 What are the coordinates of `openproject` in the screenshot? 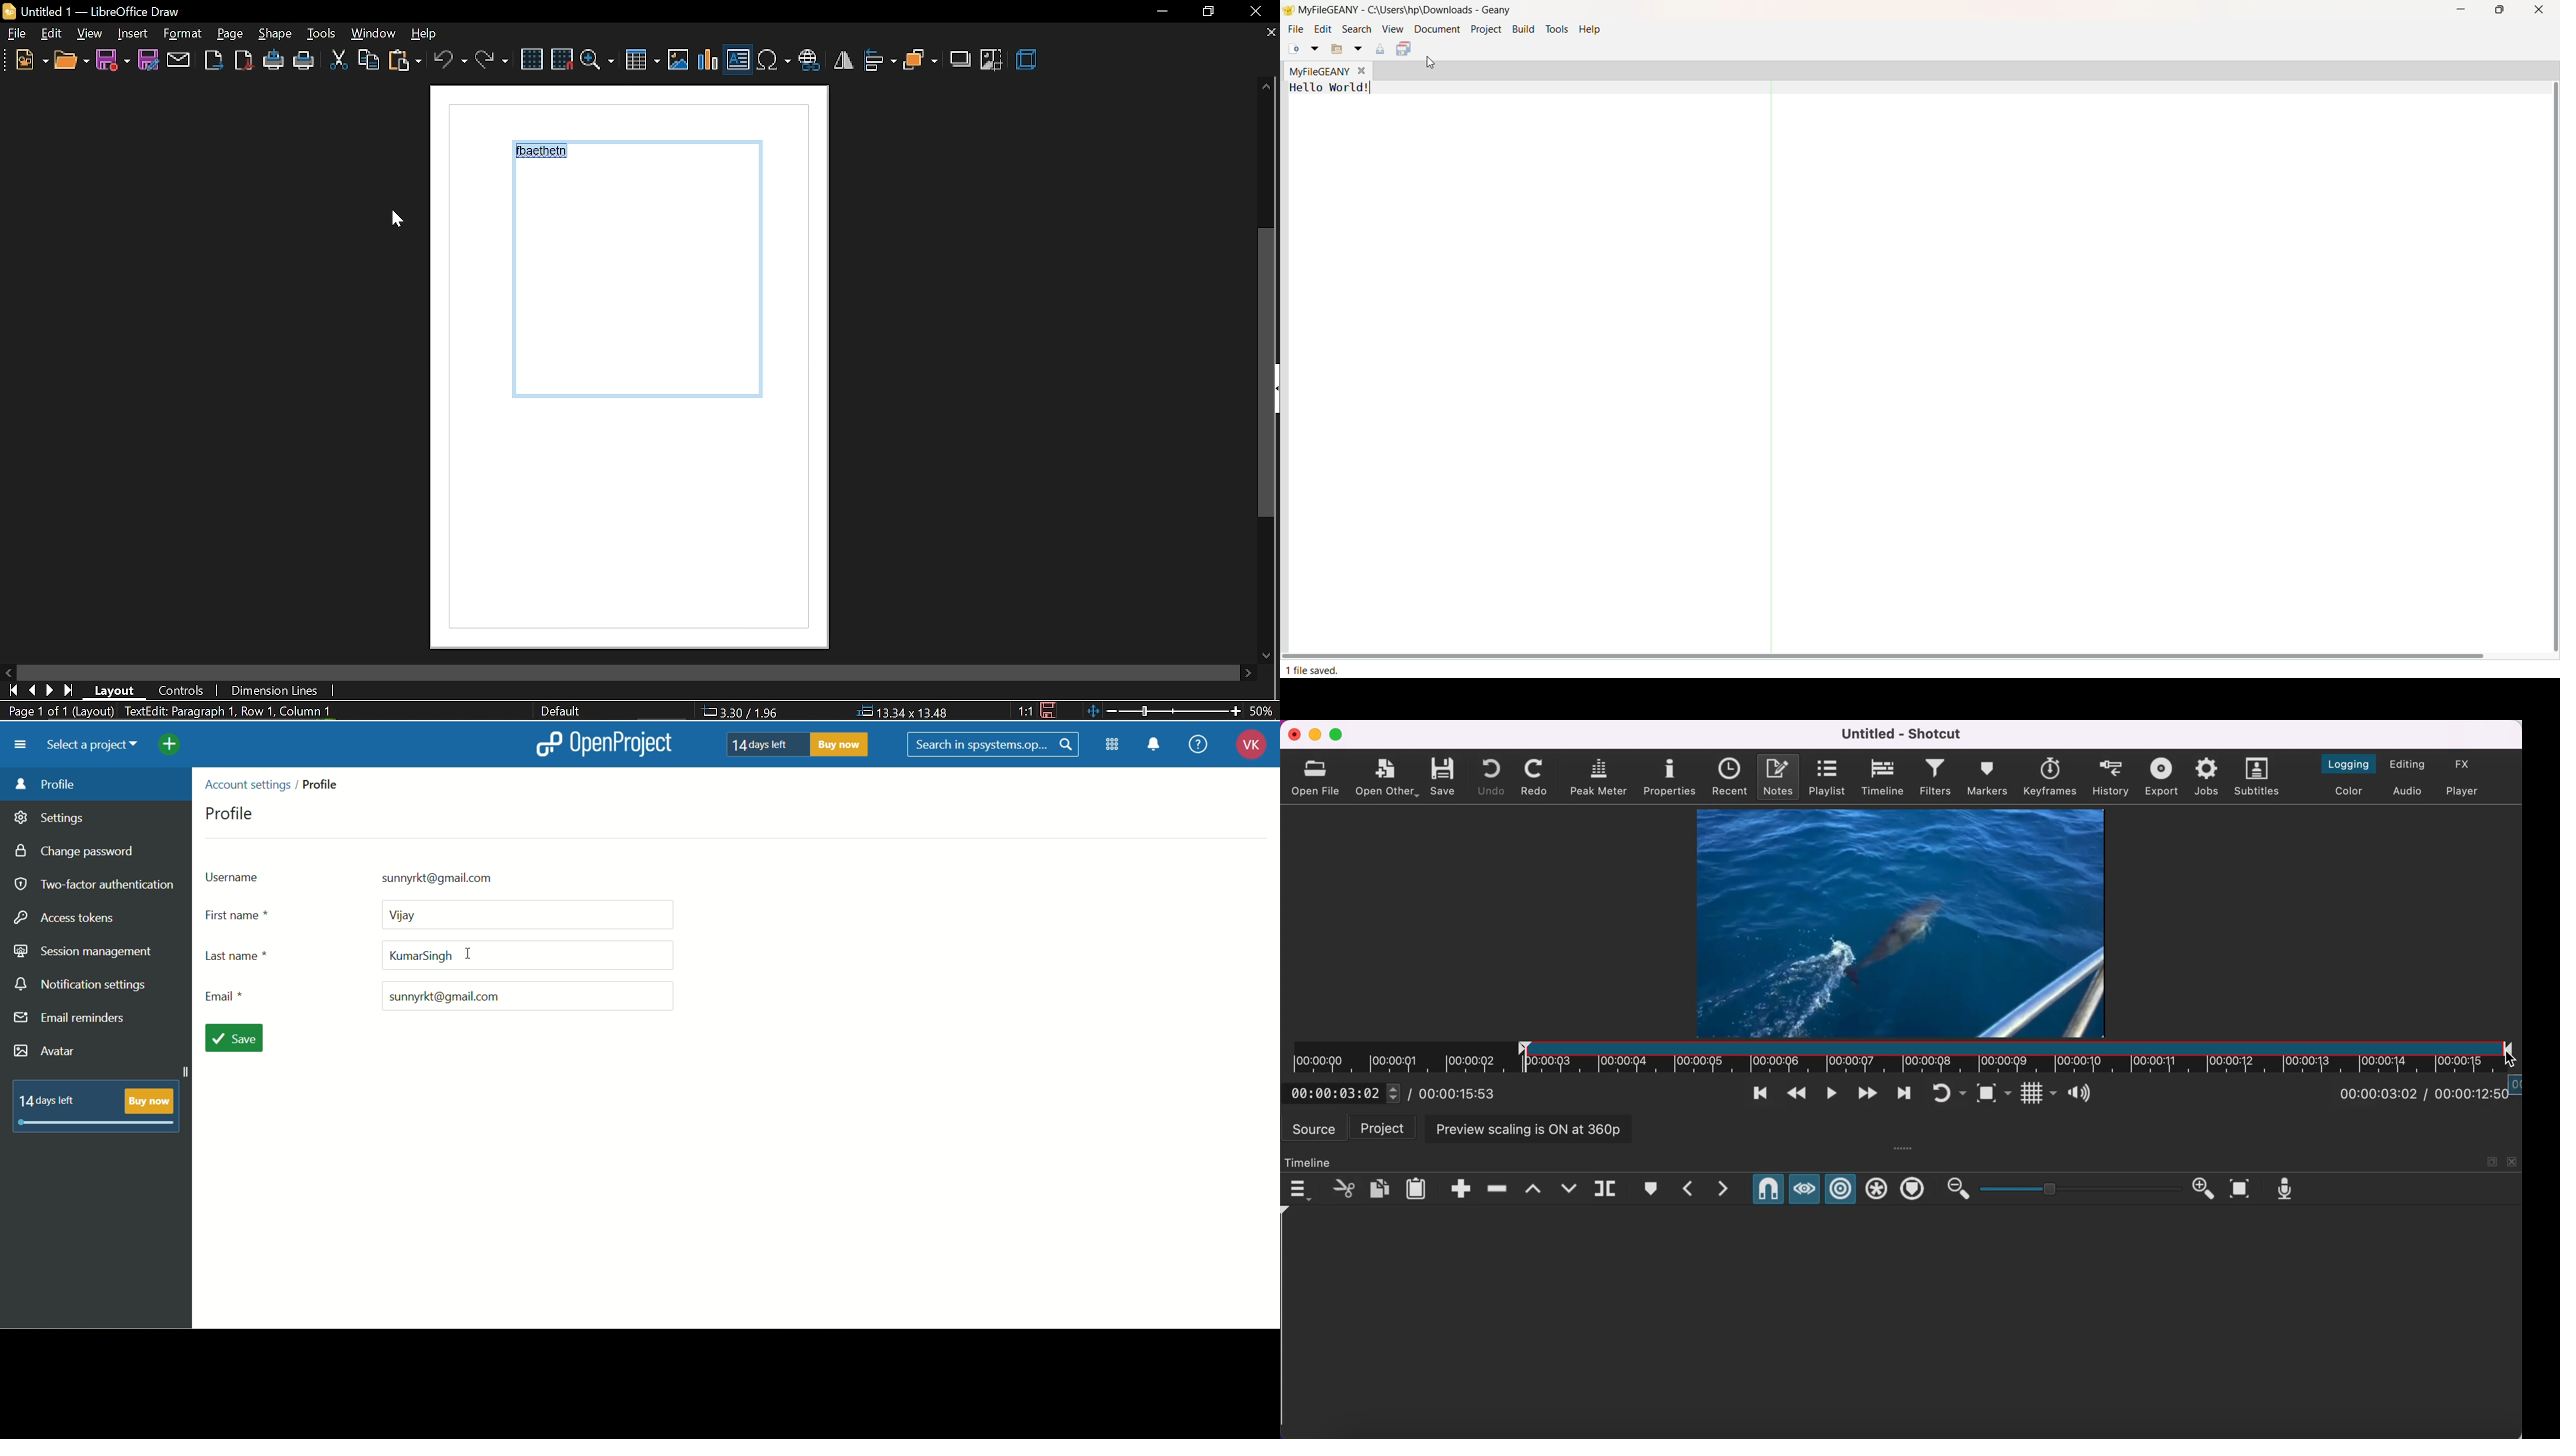 It's located at (629, 745).